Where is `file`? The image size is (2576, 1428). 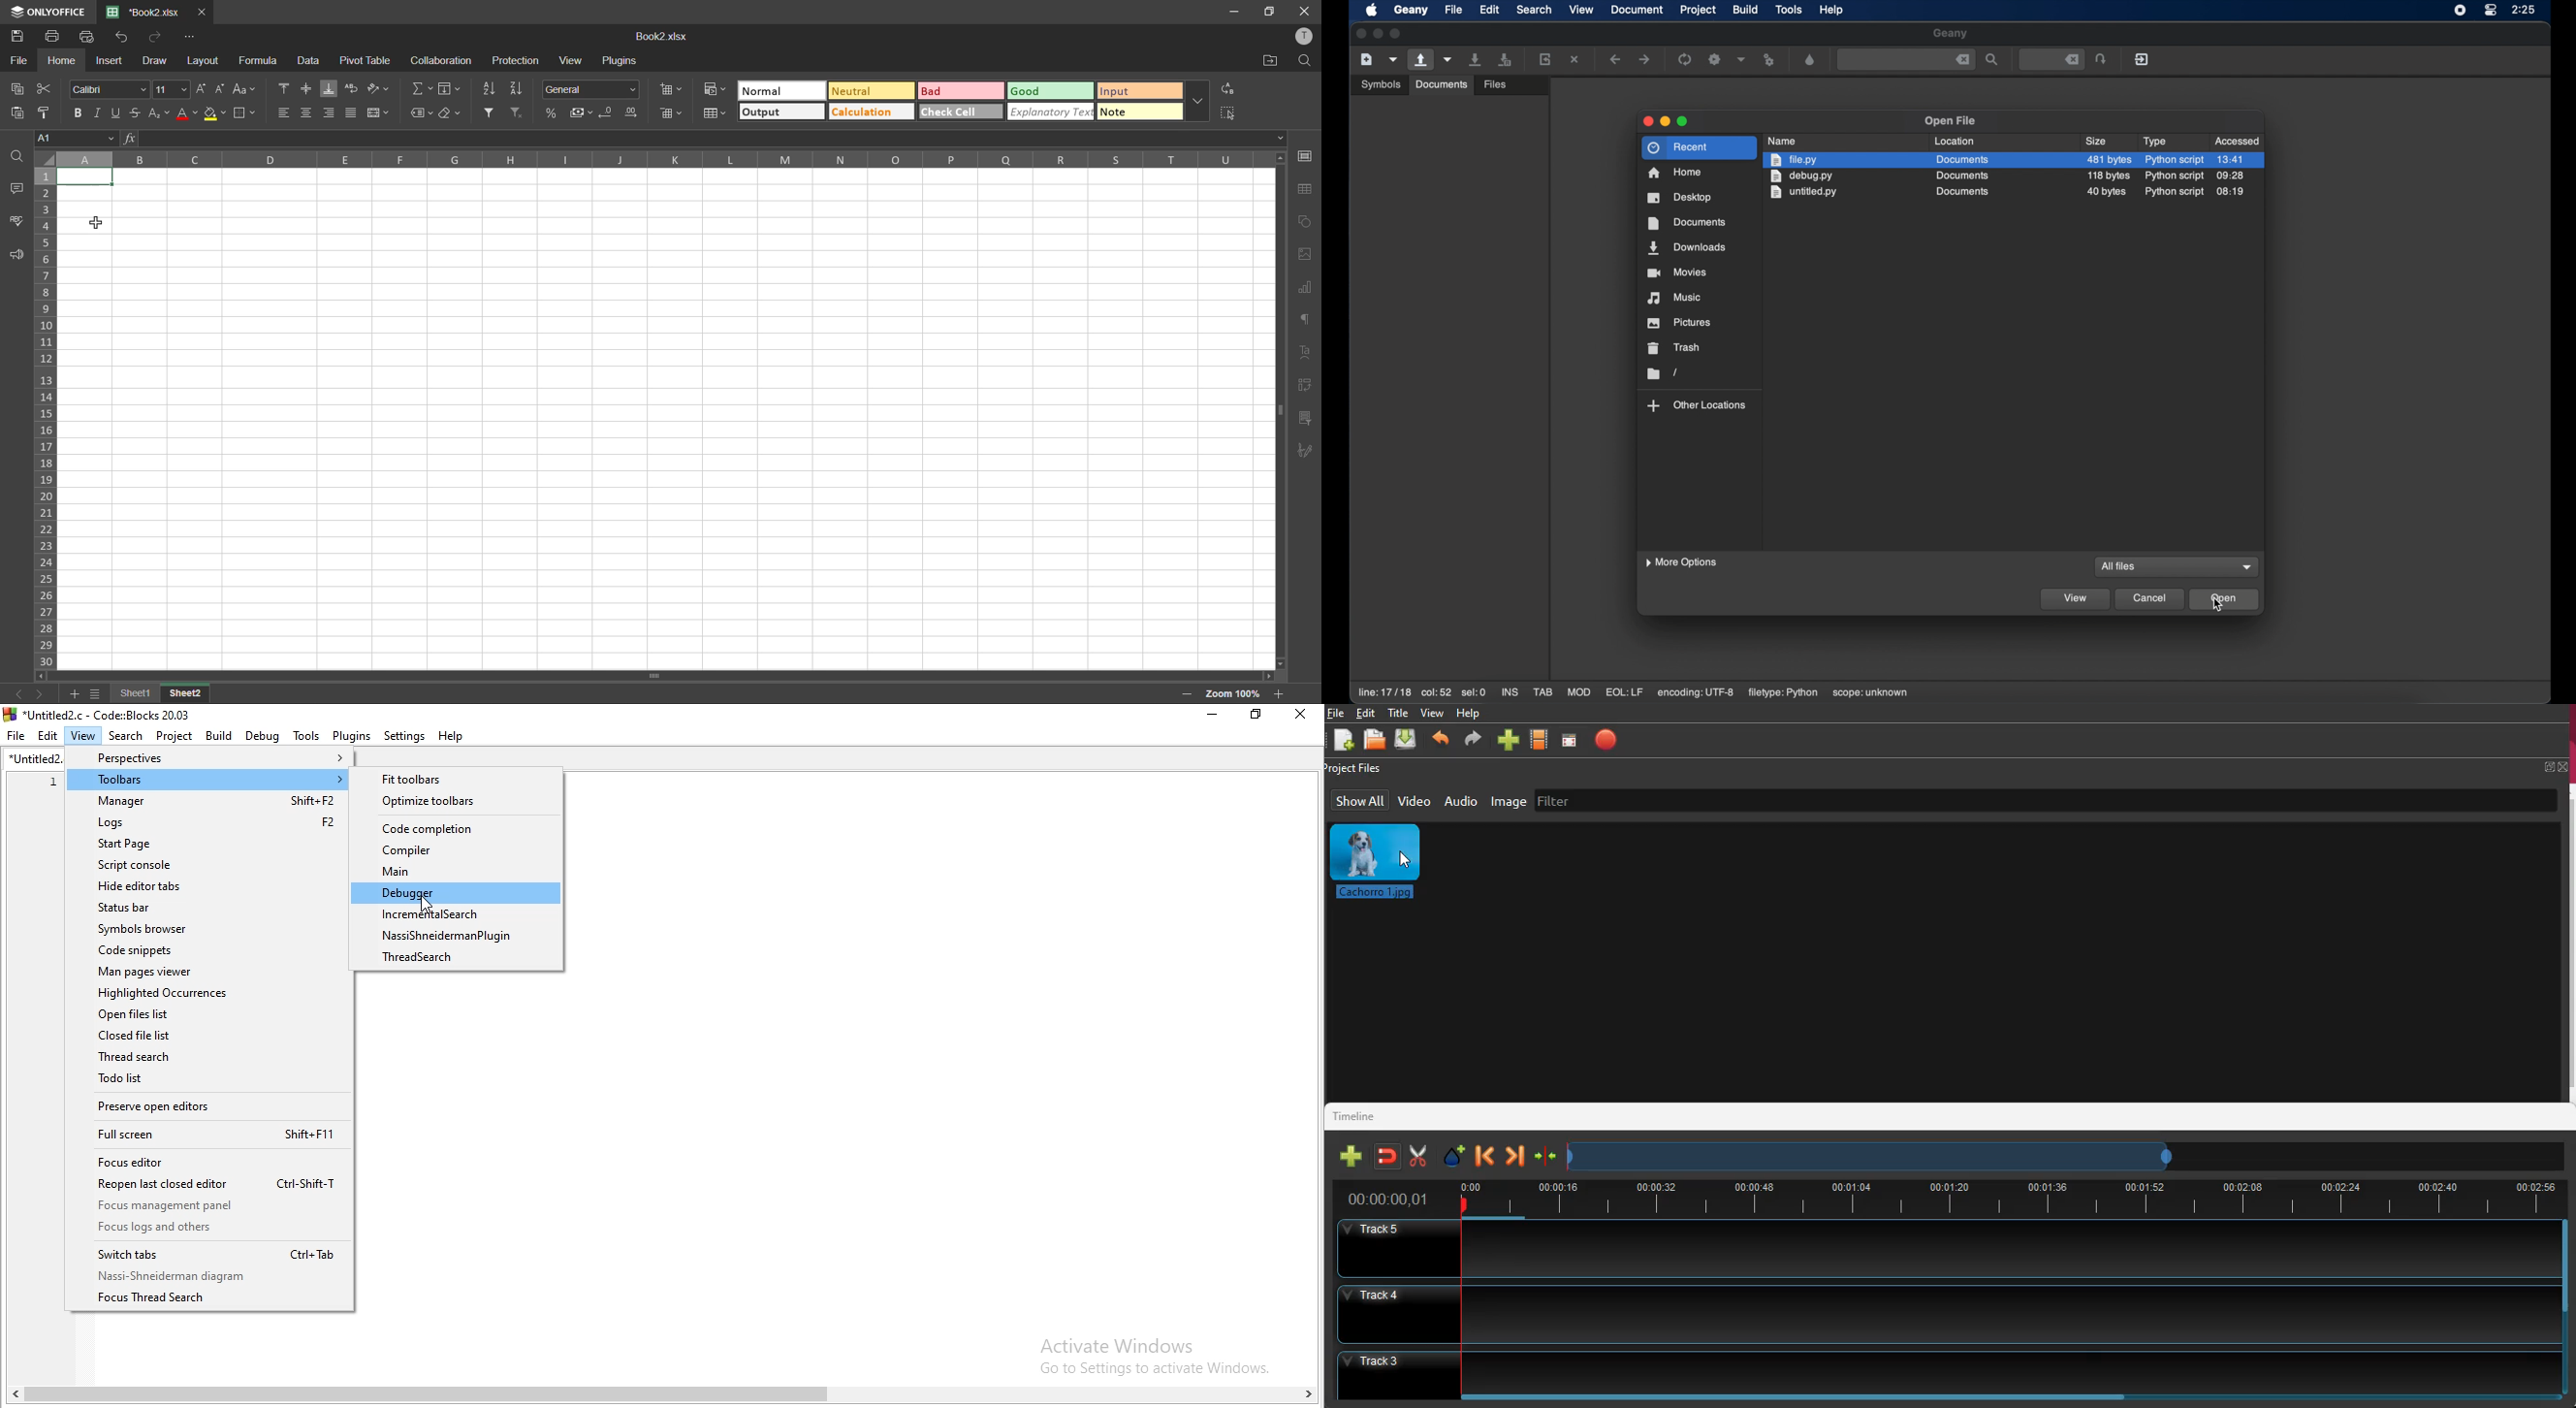
file is located at coordinates (19, 63).